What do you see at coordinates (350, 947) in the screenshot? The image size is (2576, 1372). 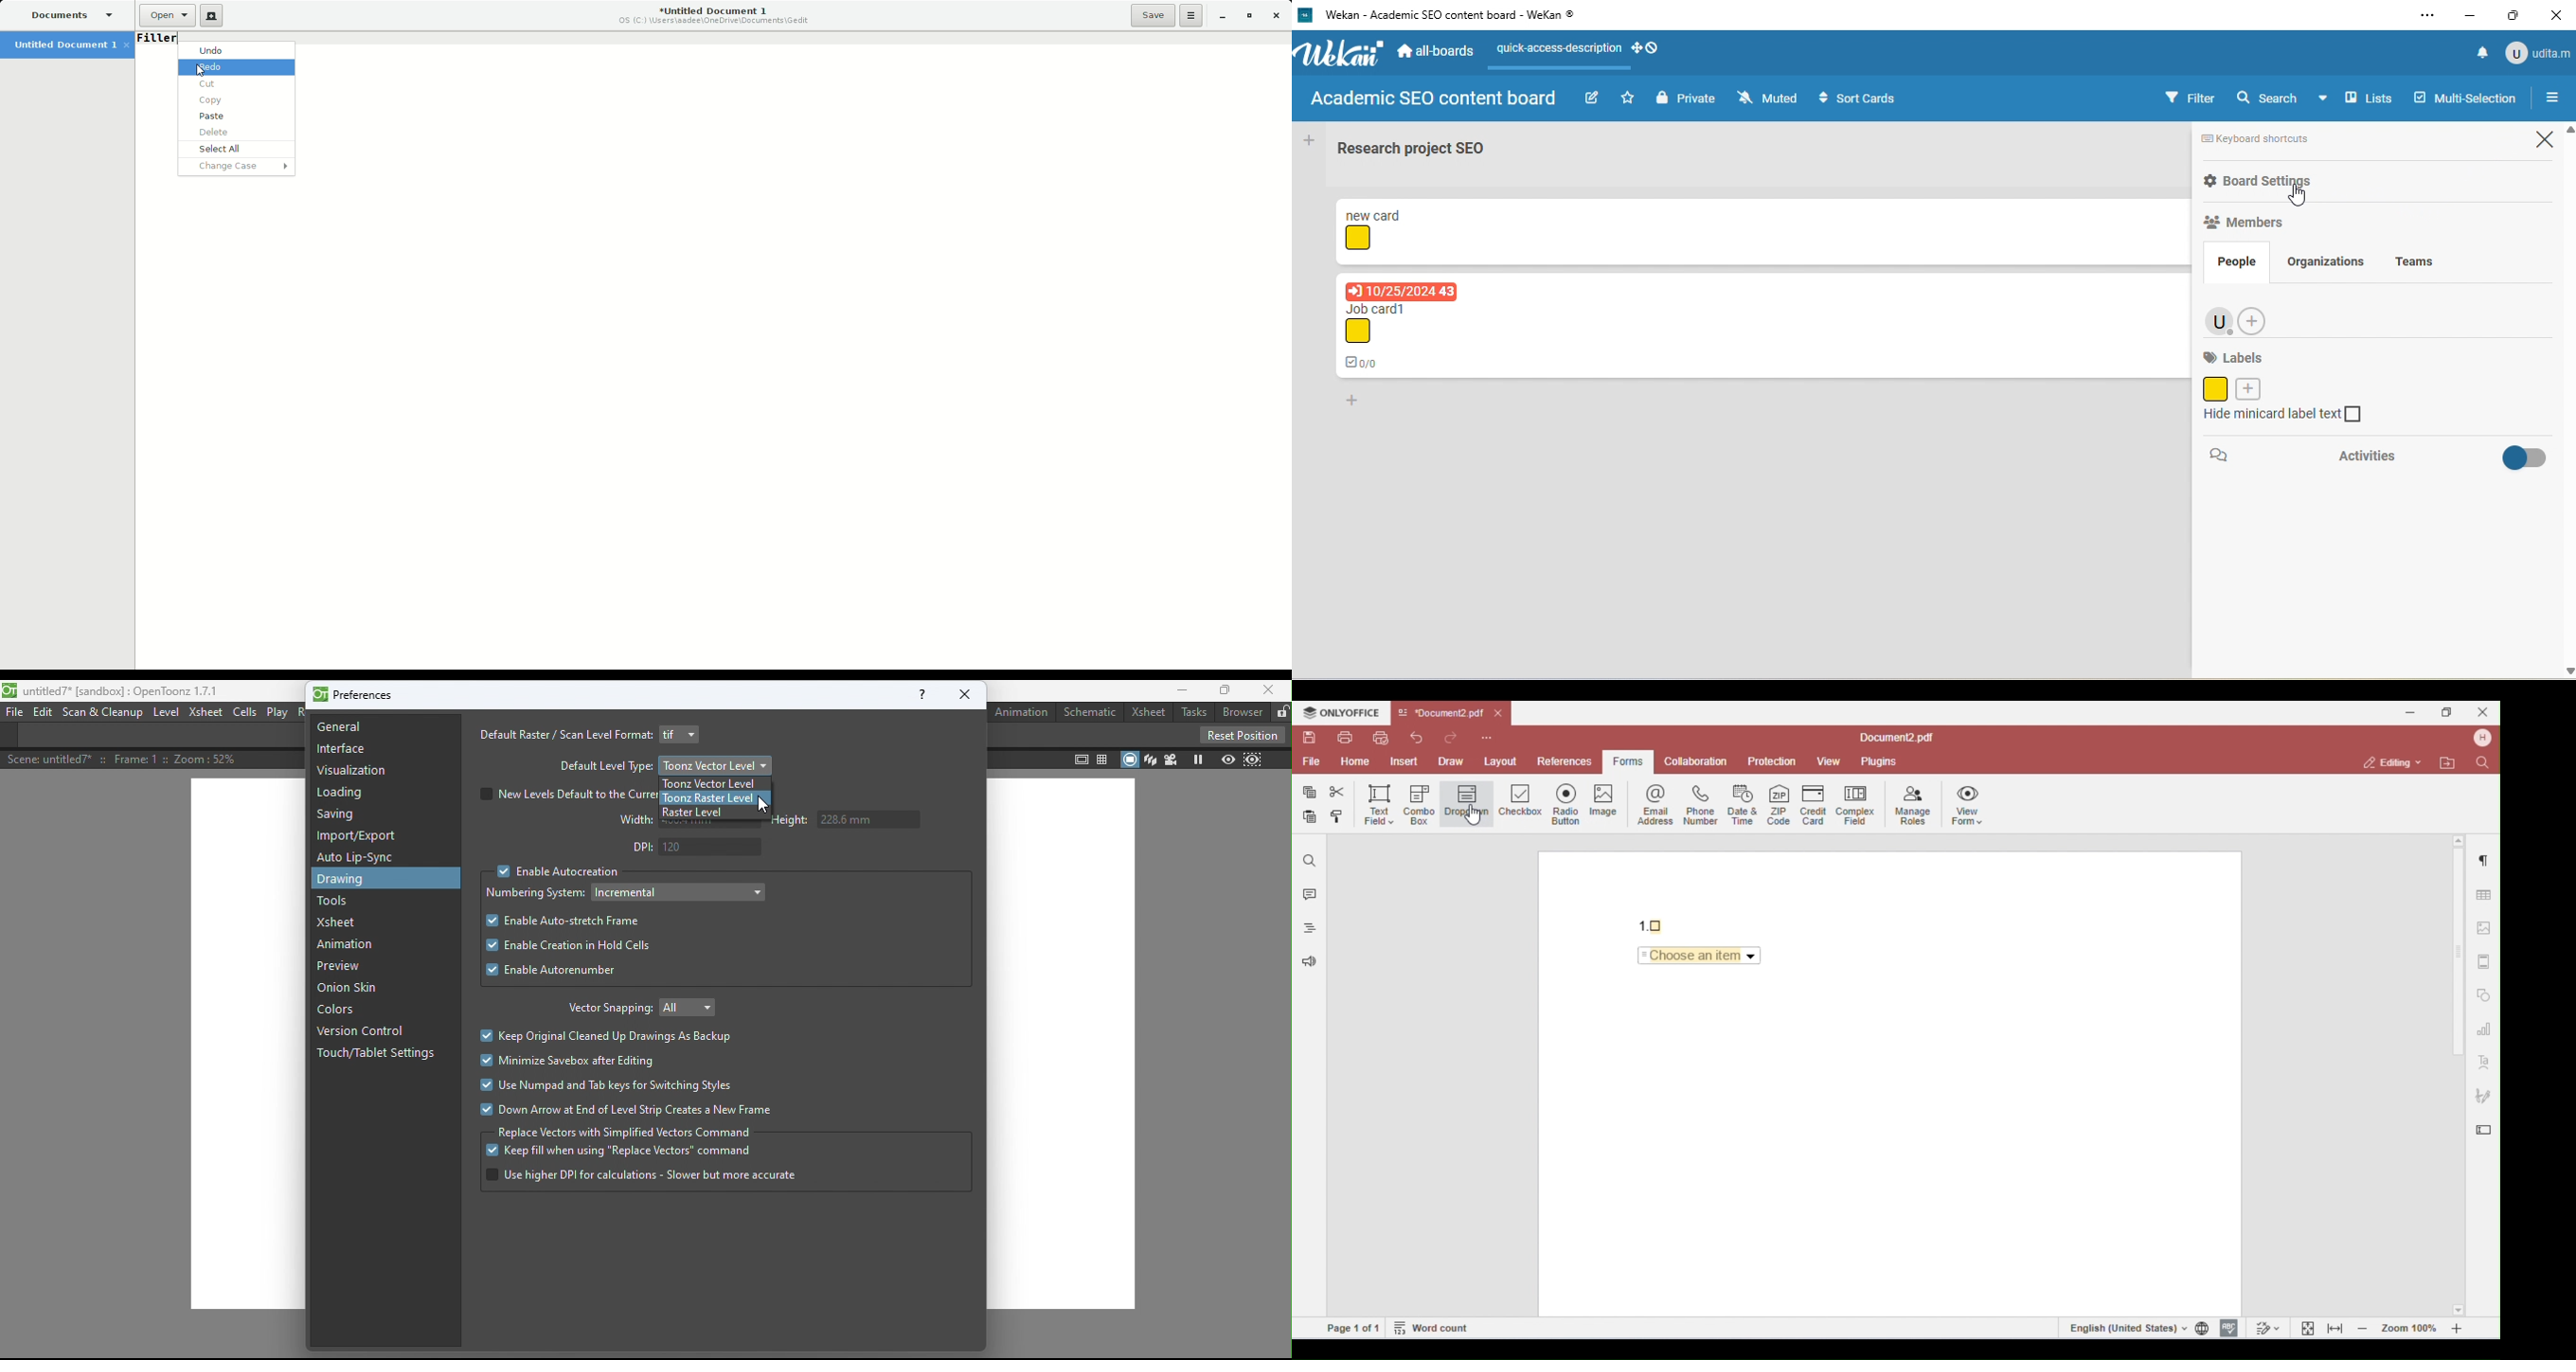 I see `Animation` at bounding box center [350, 947].